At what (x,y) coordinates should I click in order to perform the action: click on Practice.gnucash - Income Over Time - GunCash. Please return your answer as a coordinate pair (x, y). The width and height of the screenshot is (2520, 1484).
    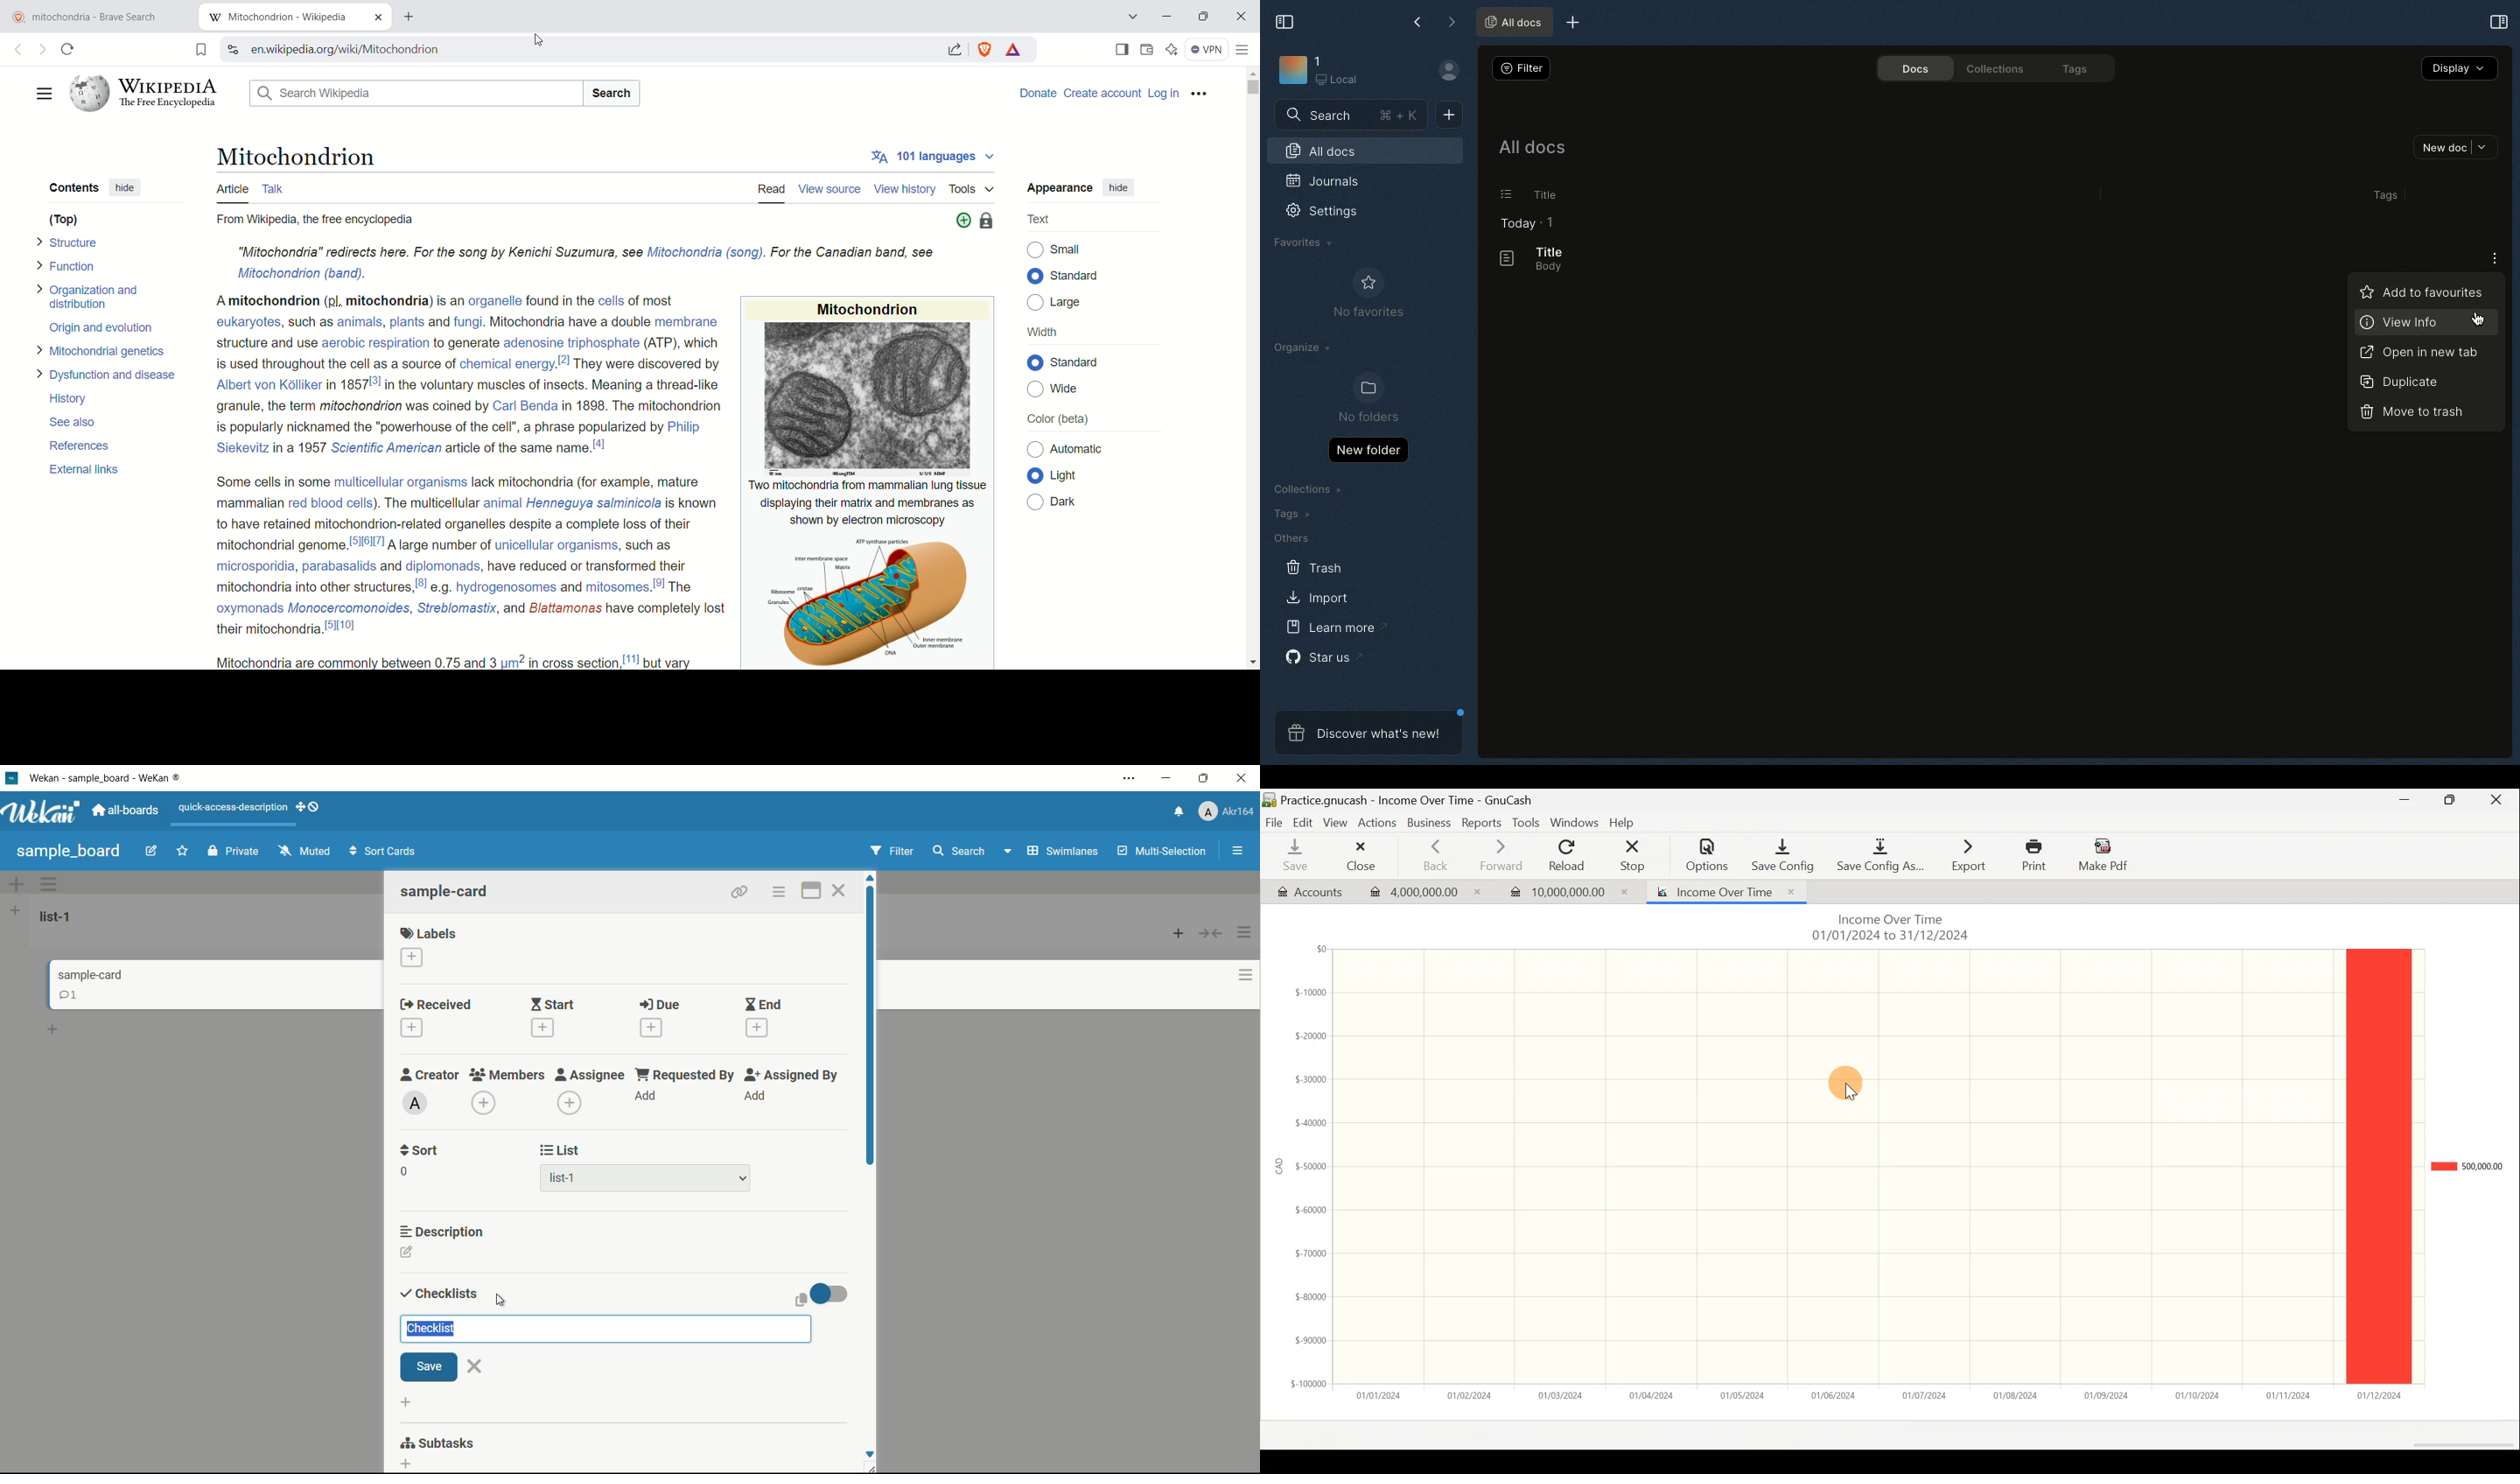
    Looking at the image, I should click on (1402, 799).